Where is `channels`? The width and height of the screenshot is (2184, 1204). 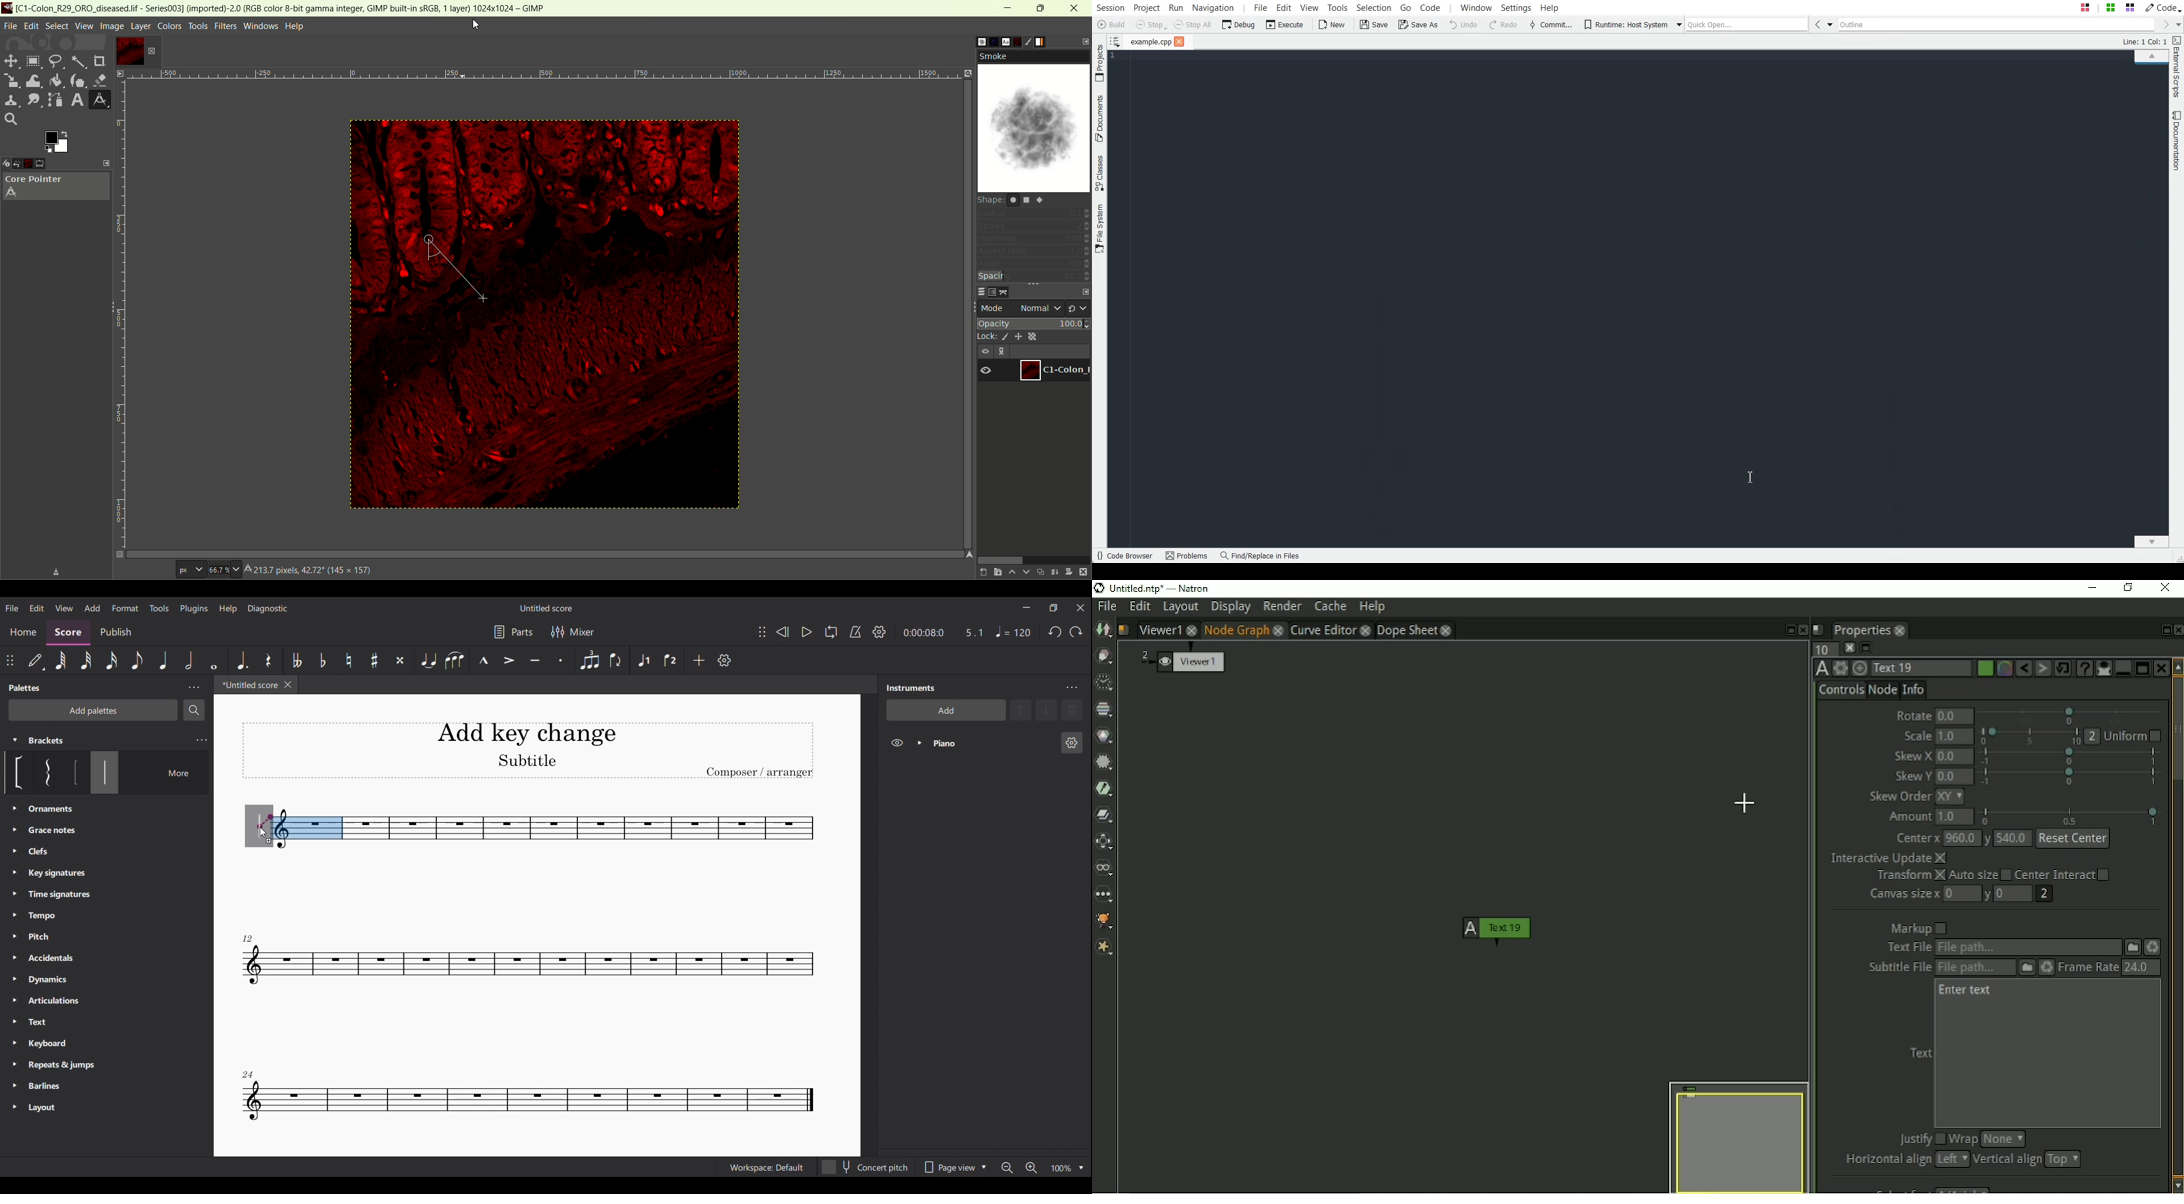
channels is located at coordinates (992, 292).